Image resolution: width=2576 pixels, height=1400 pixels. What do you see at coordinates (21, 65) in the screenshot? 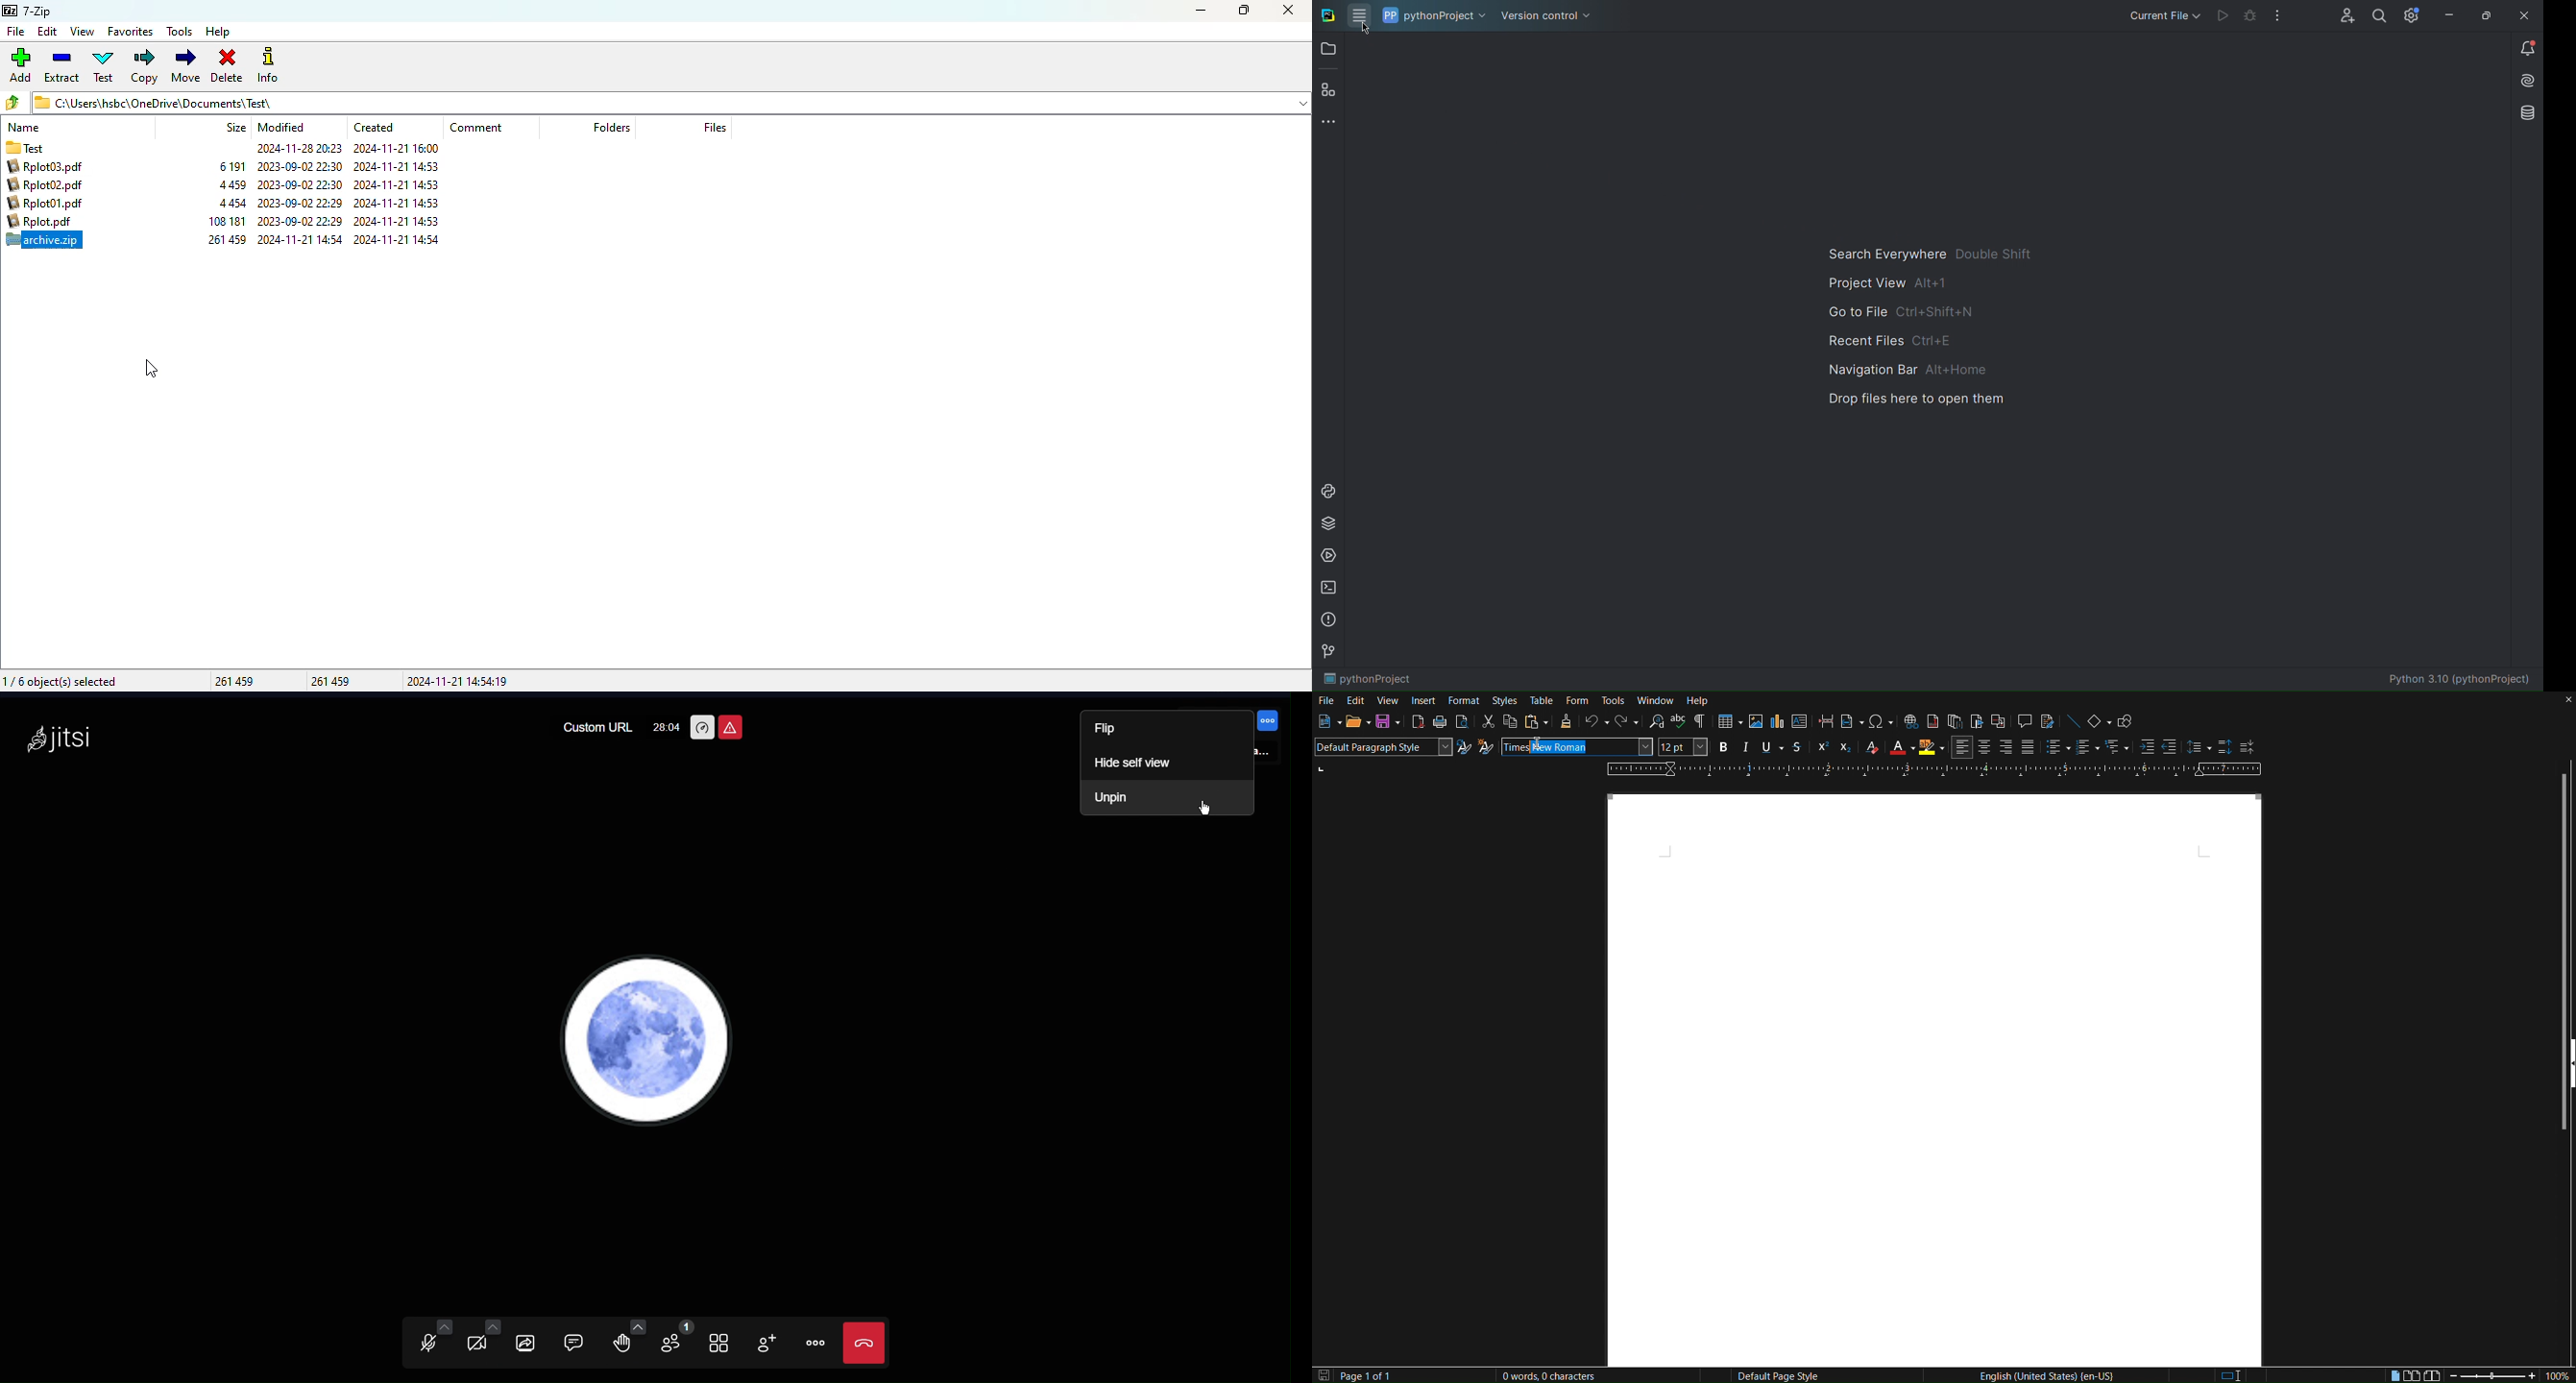
I see `add` at bounding box center [21, 65].